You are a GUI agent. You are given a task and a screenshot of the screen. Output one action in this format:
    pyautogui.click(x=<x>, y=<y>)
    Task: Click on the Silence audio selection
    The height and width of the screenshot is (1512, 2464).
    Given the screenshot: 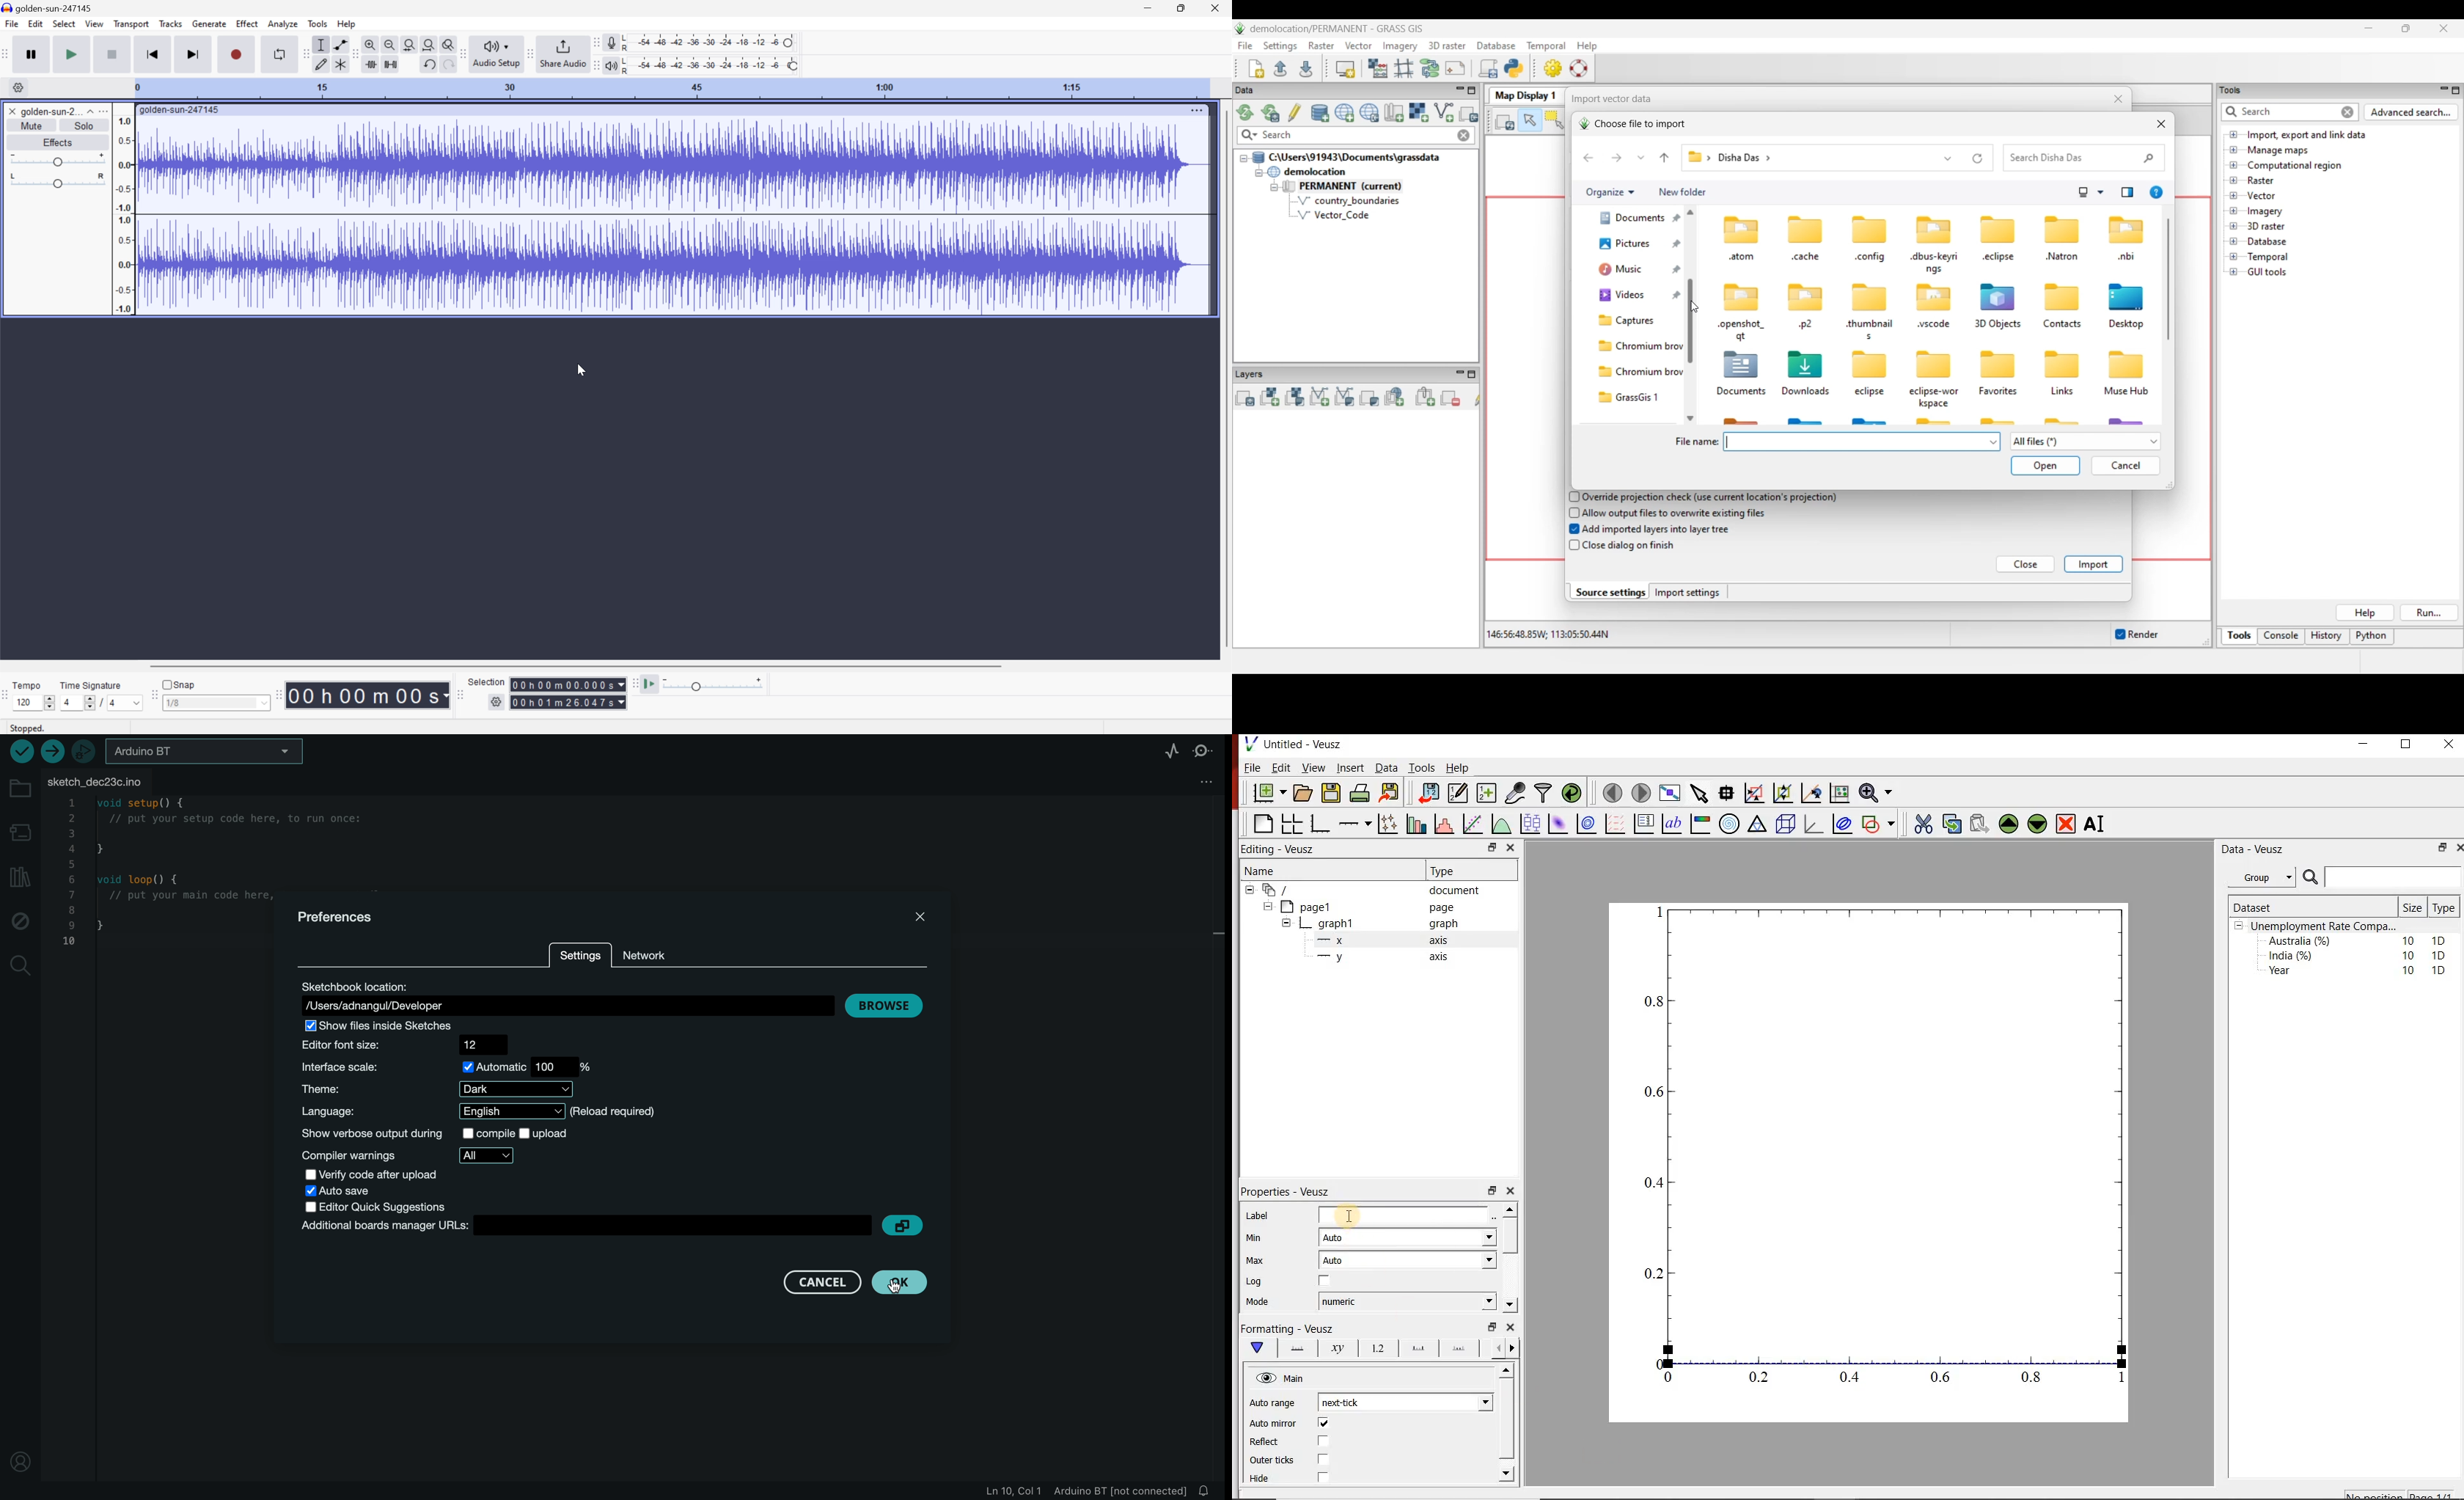 What is the action you would take?
    pyautogui.click(x=392, y=63)
    